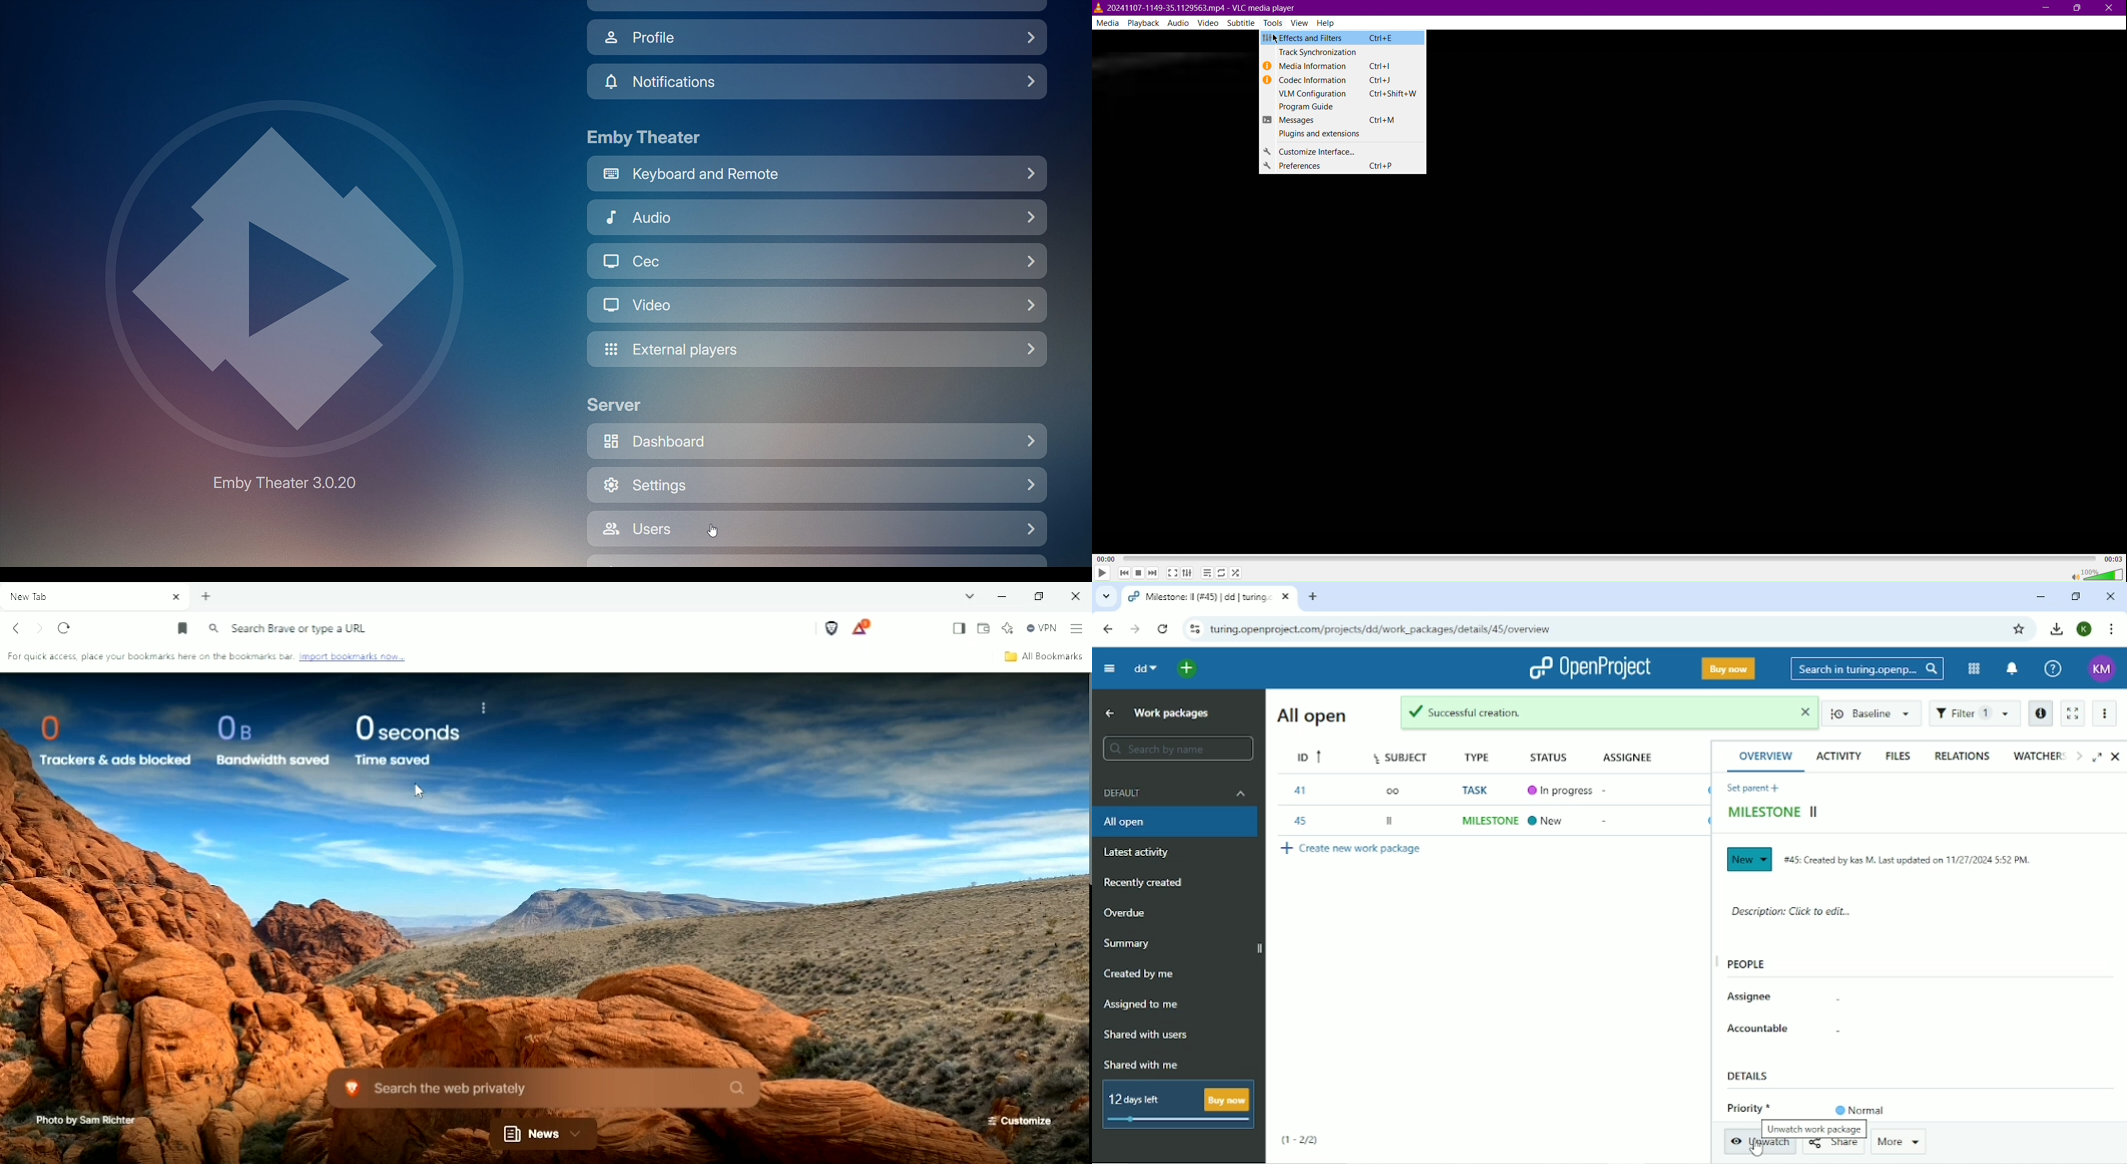 This screenshot has width=2128, height=1176. Describe the element at coordinates (1330, 23) in the screenshot. I see `Help` at that location.